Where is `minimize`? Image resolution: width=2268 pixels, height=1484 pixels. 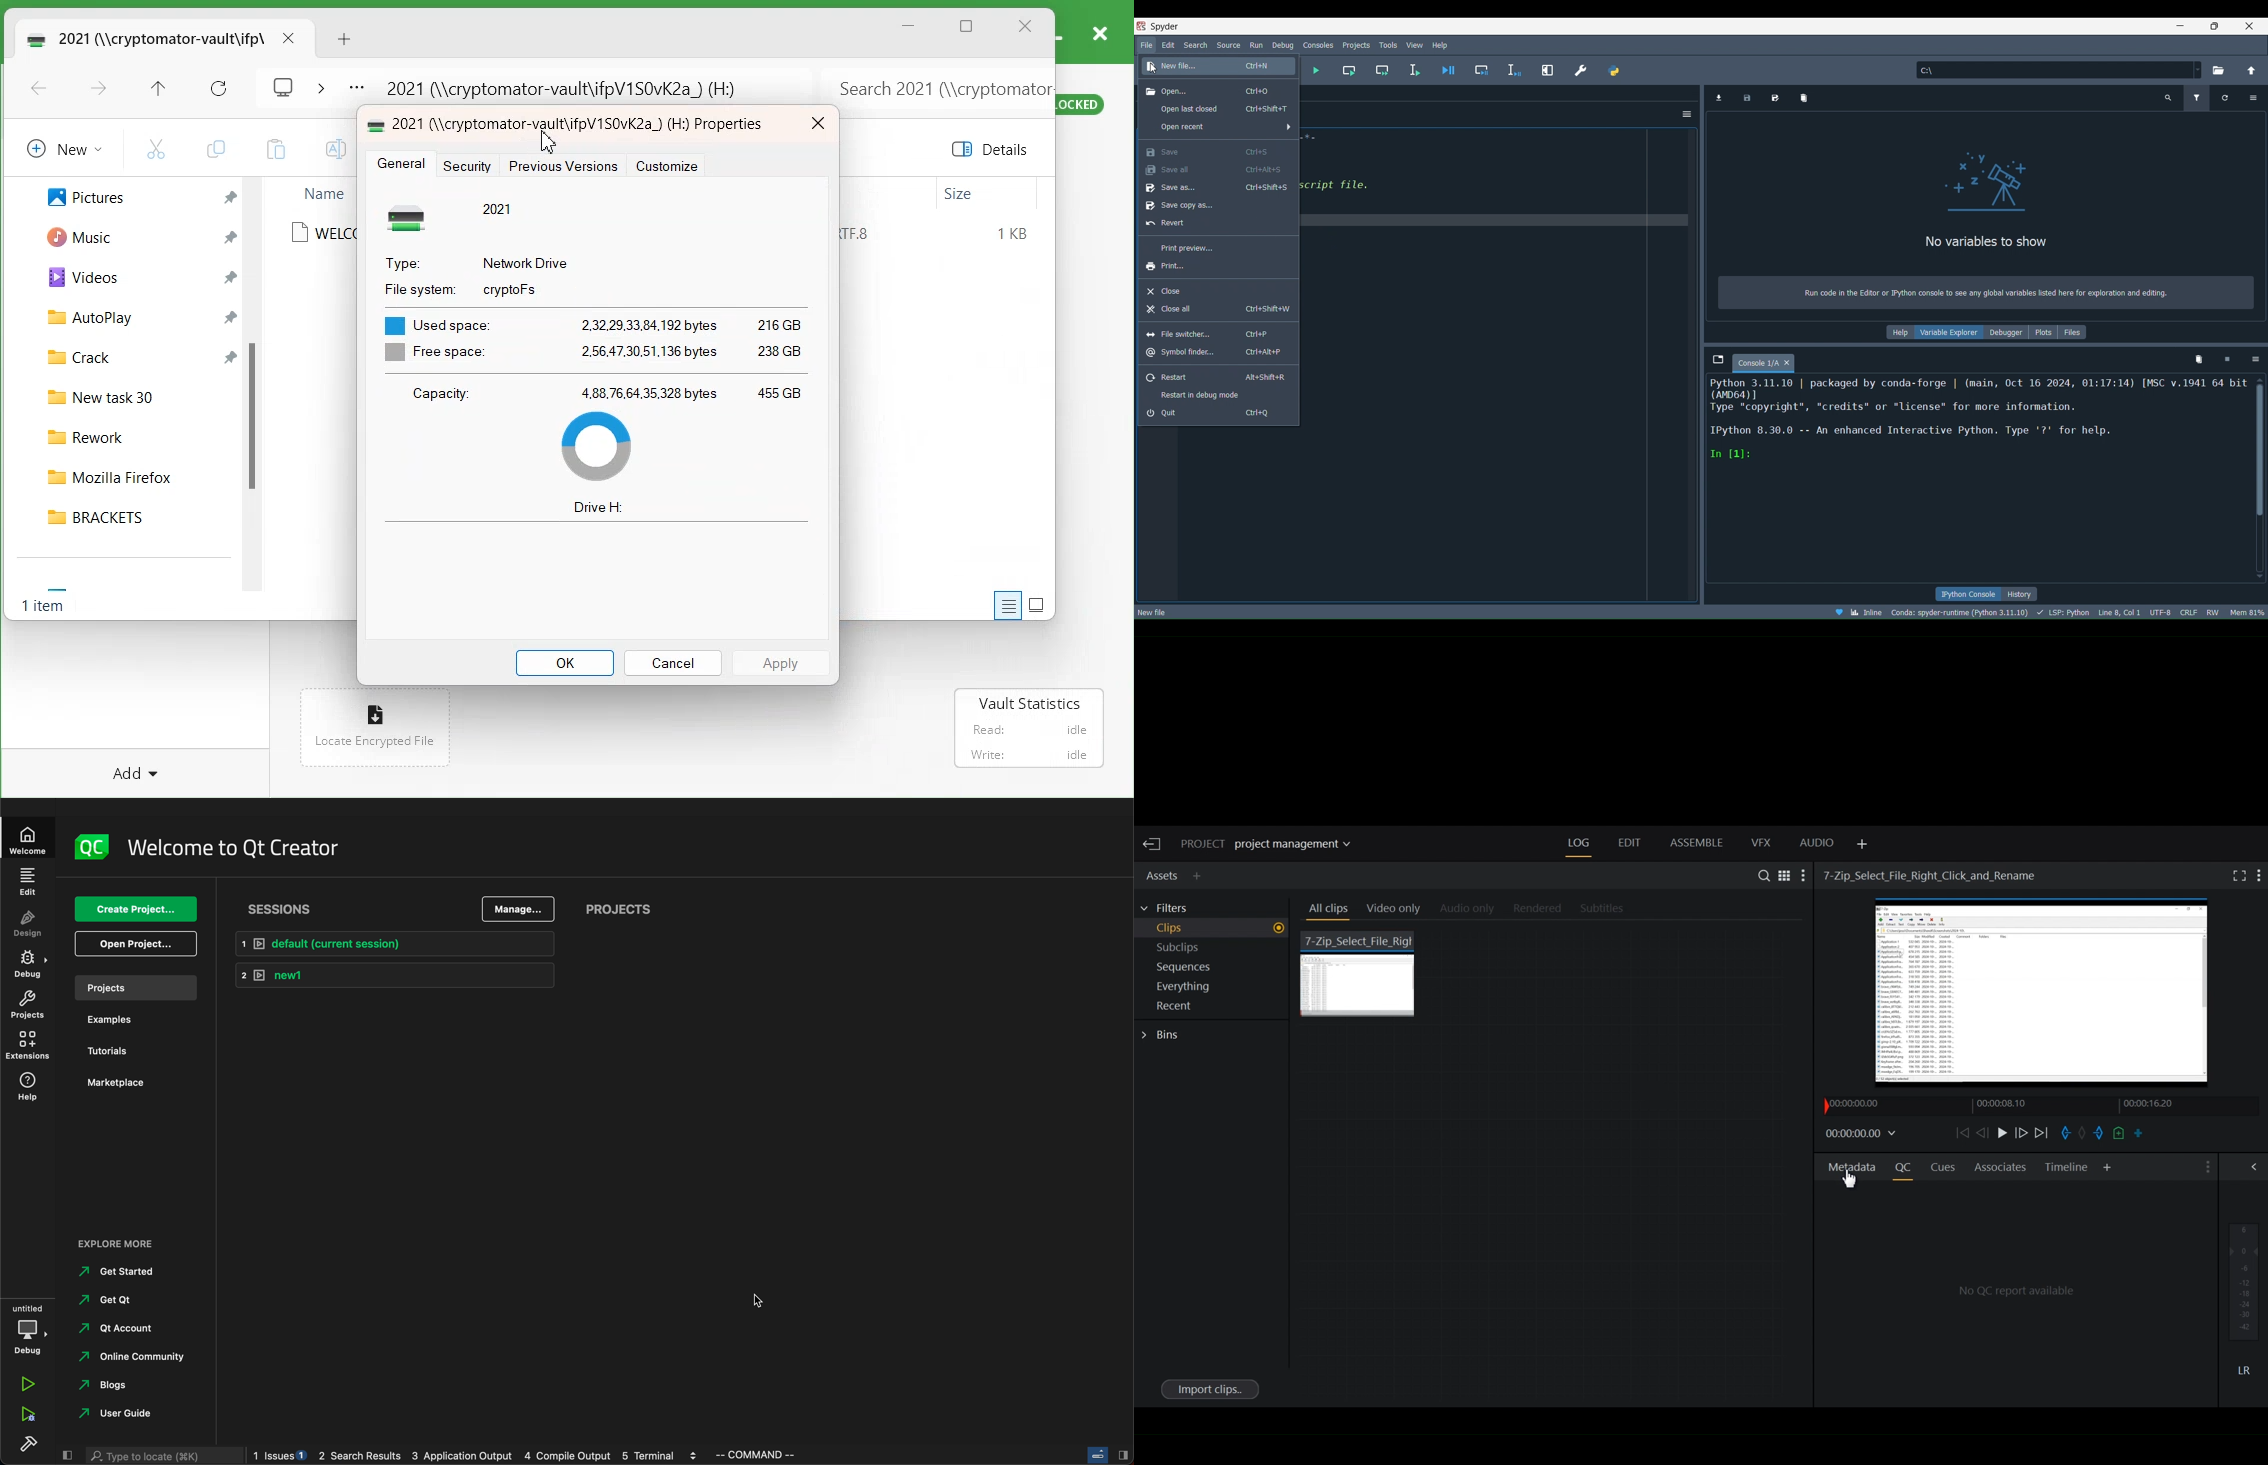 minimize is located at coordinates (2181, 25).